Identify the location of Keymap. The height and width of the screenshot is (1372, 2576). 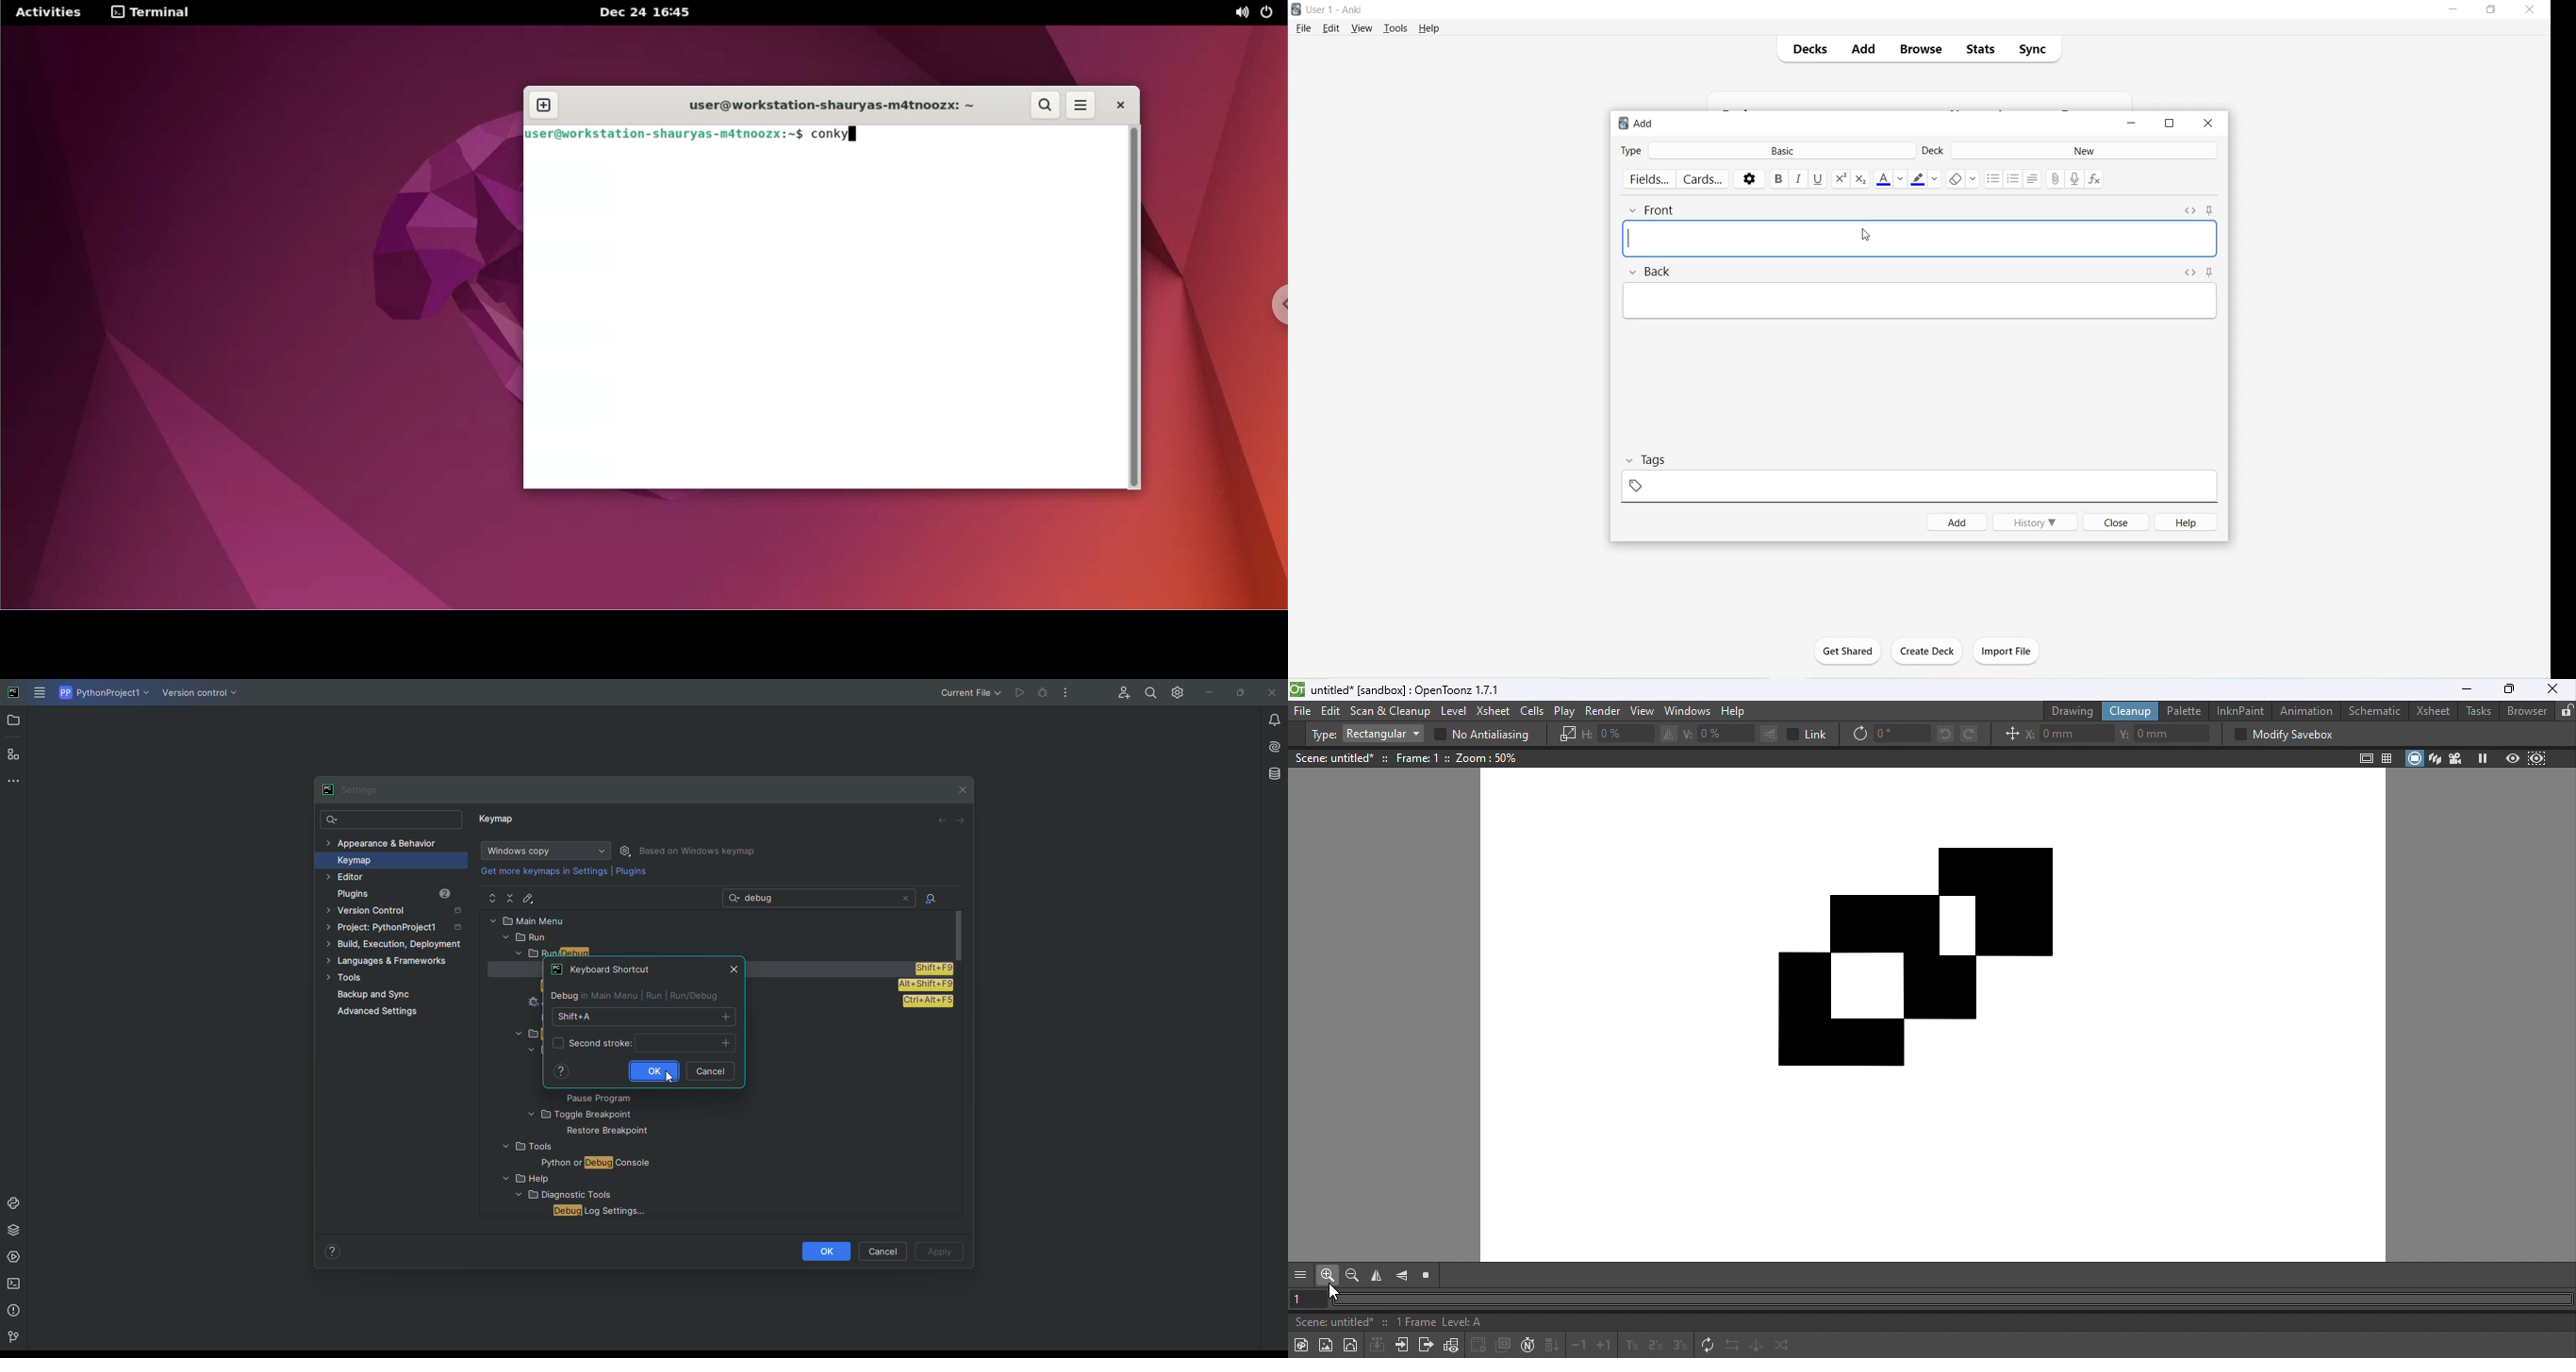
(498, 822).